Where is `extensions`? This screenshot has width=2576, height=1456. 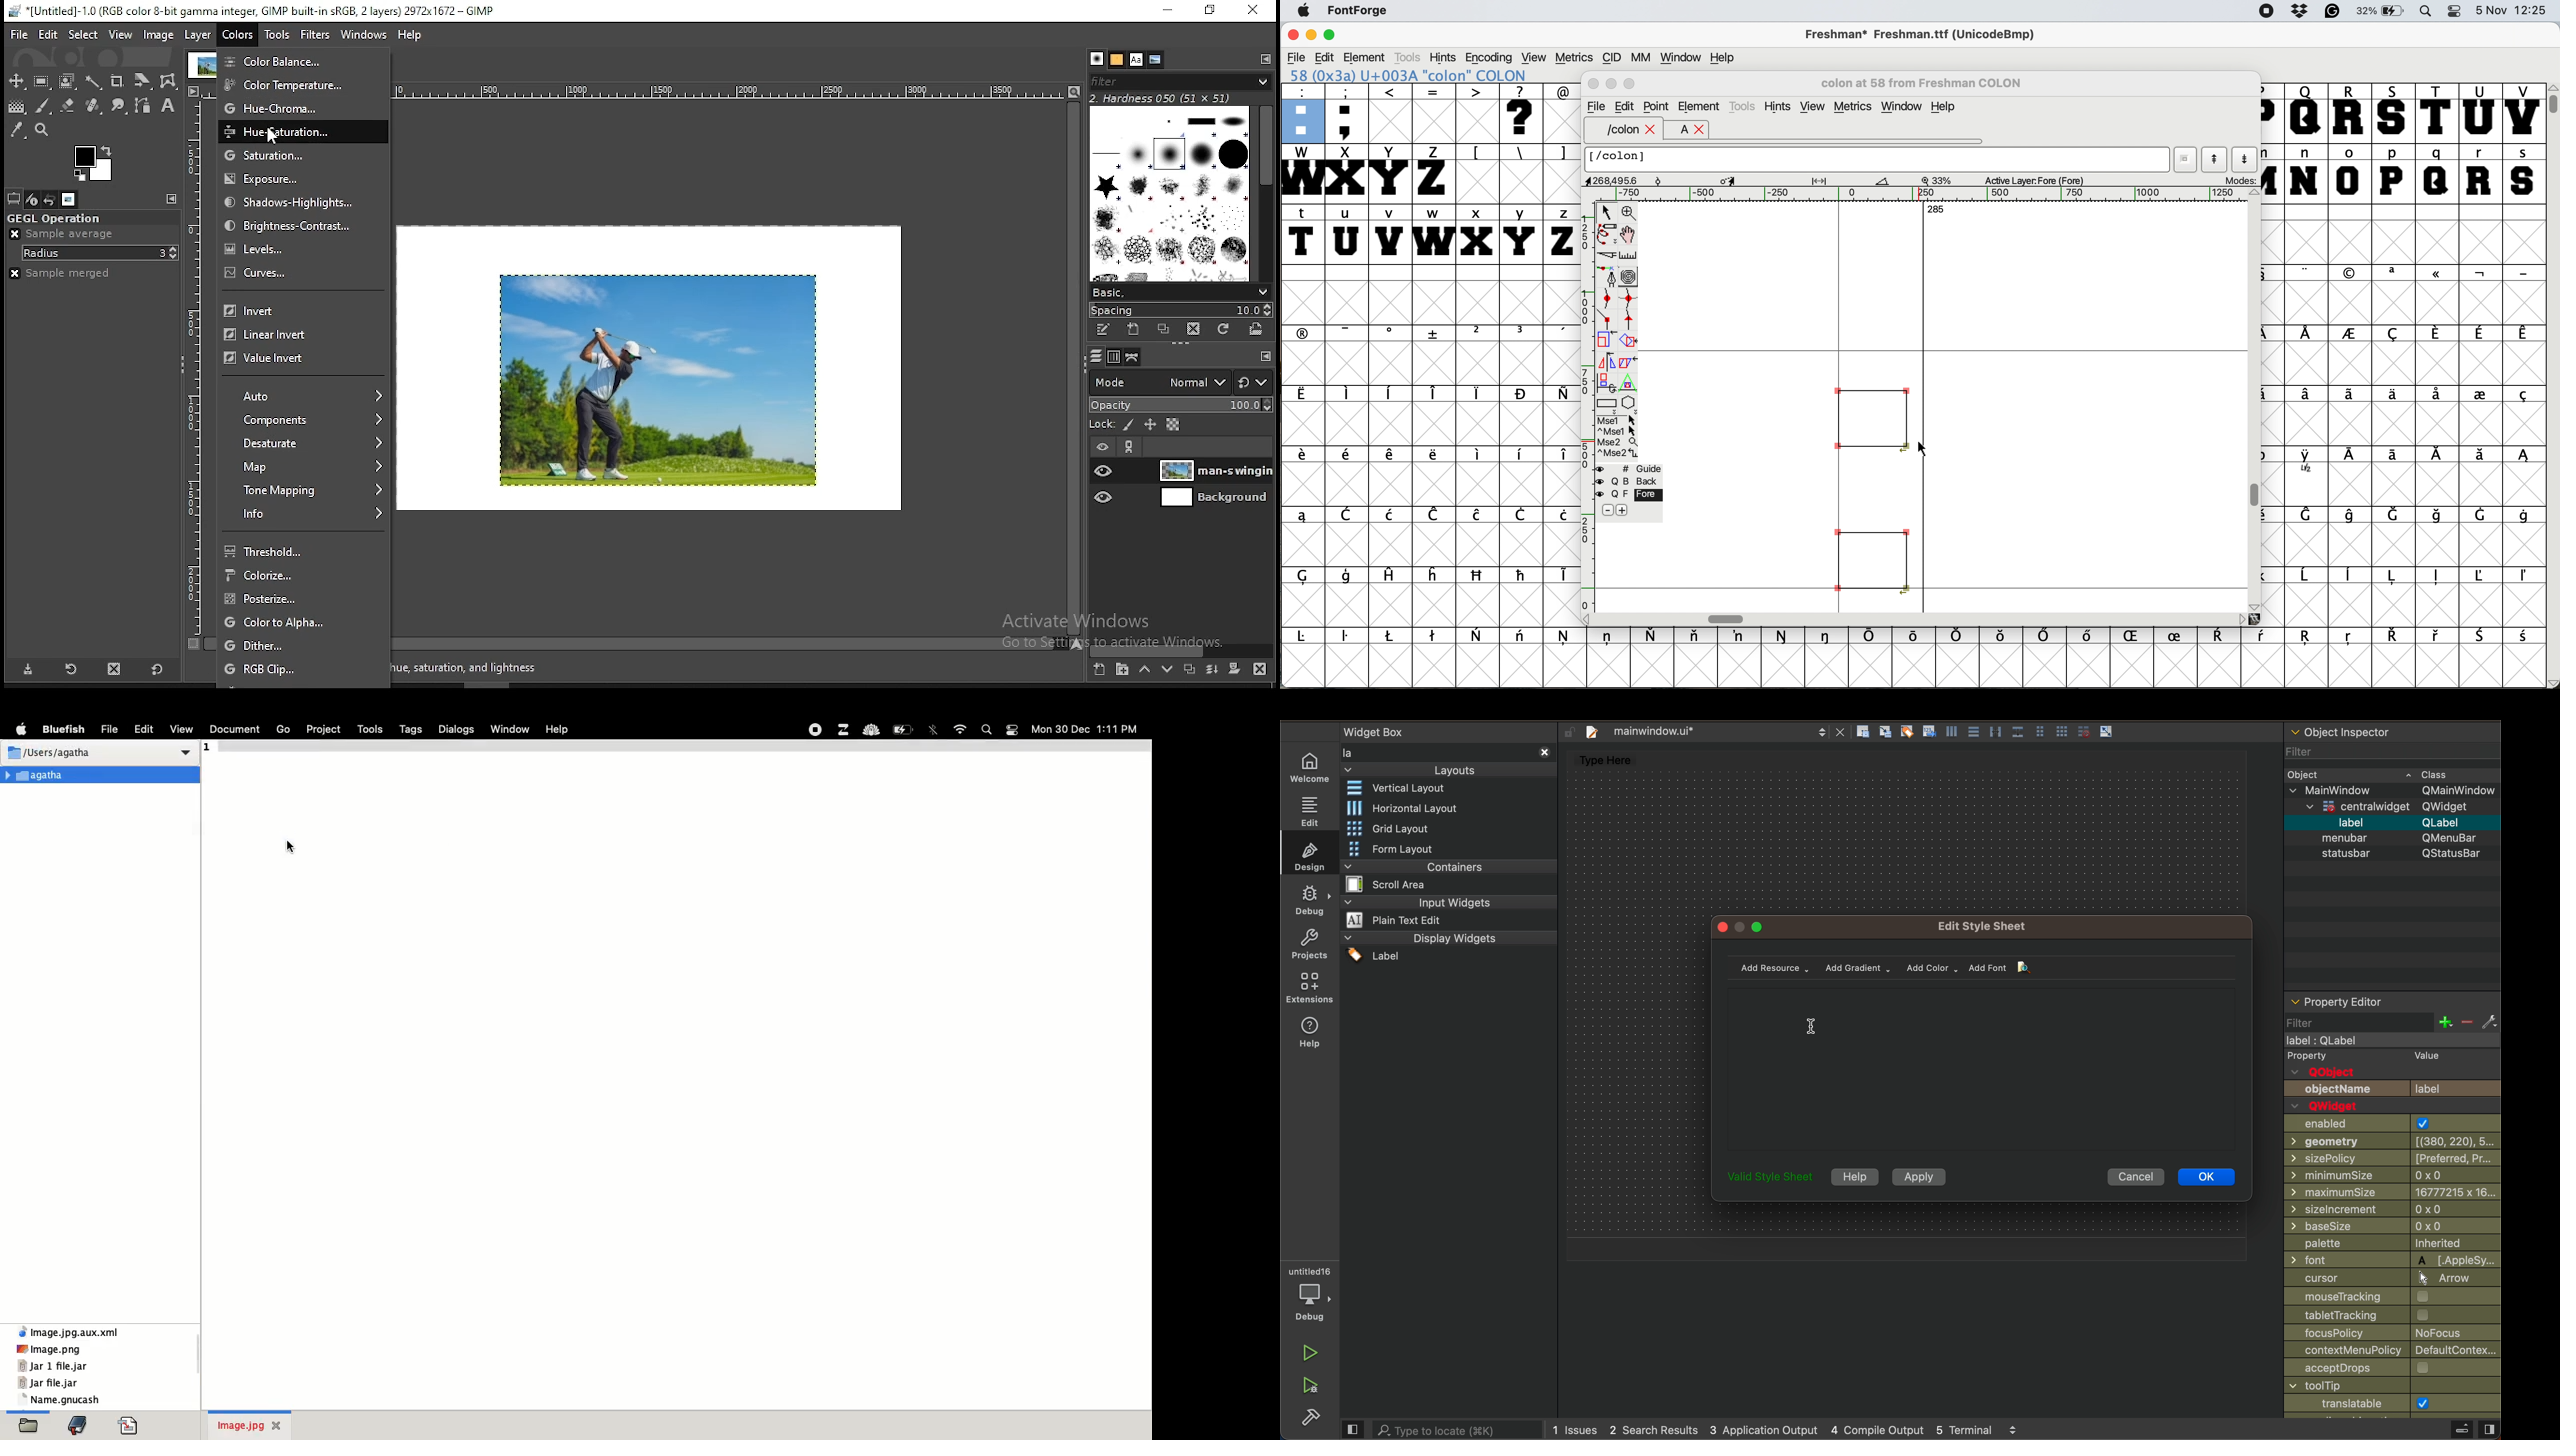 extensions is located at coordinates (1310, 990).